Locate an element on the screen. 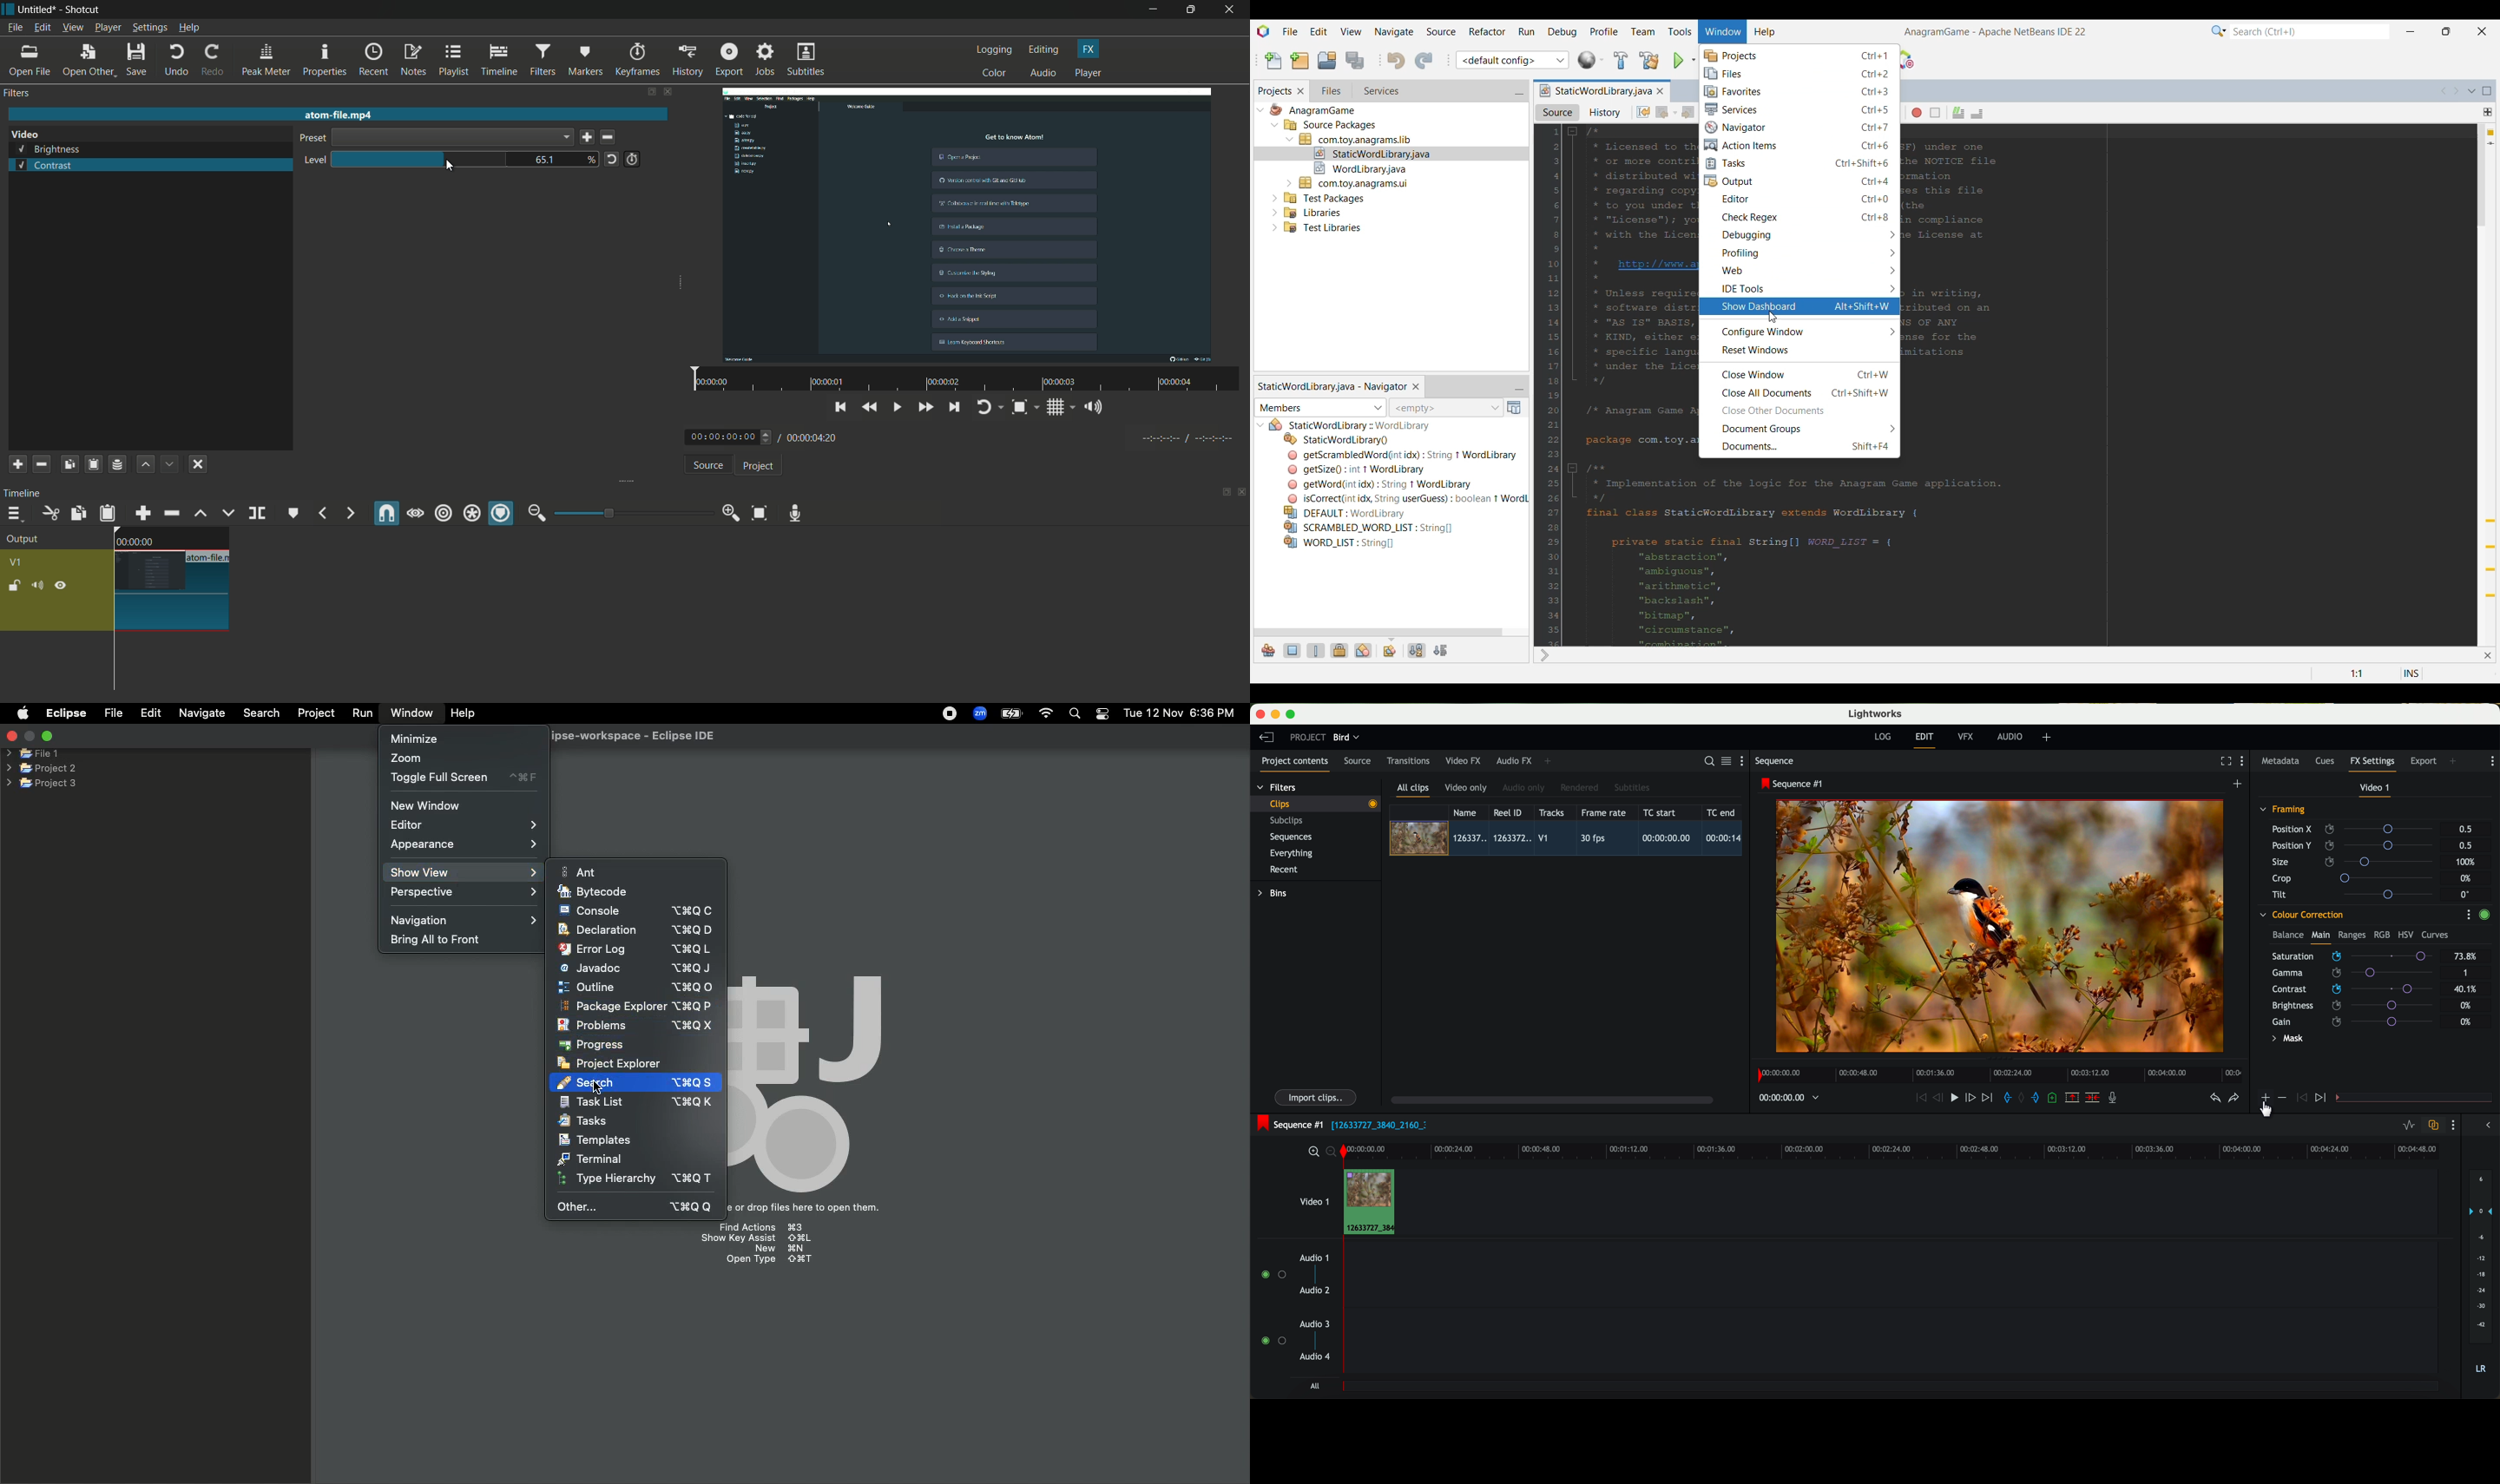 The height and width of the screenshot is (1484, 2520). video is located at coordinates (25, 135).